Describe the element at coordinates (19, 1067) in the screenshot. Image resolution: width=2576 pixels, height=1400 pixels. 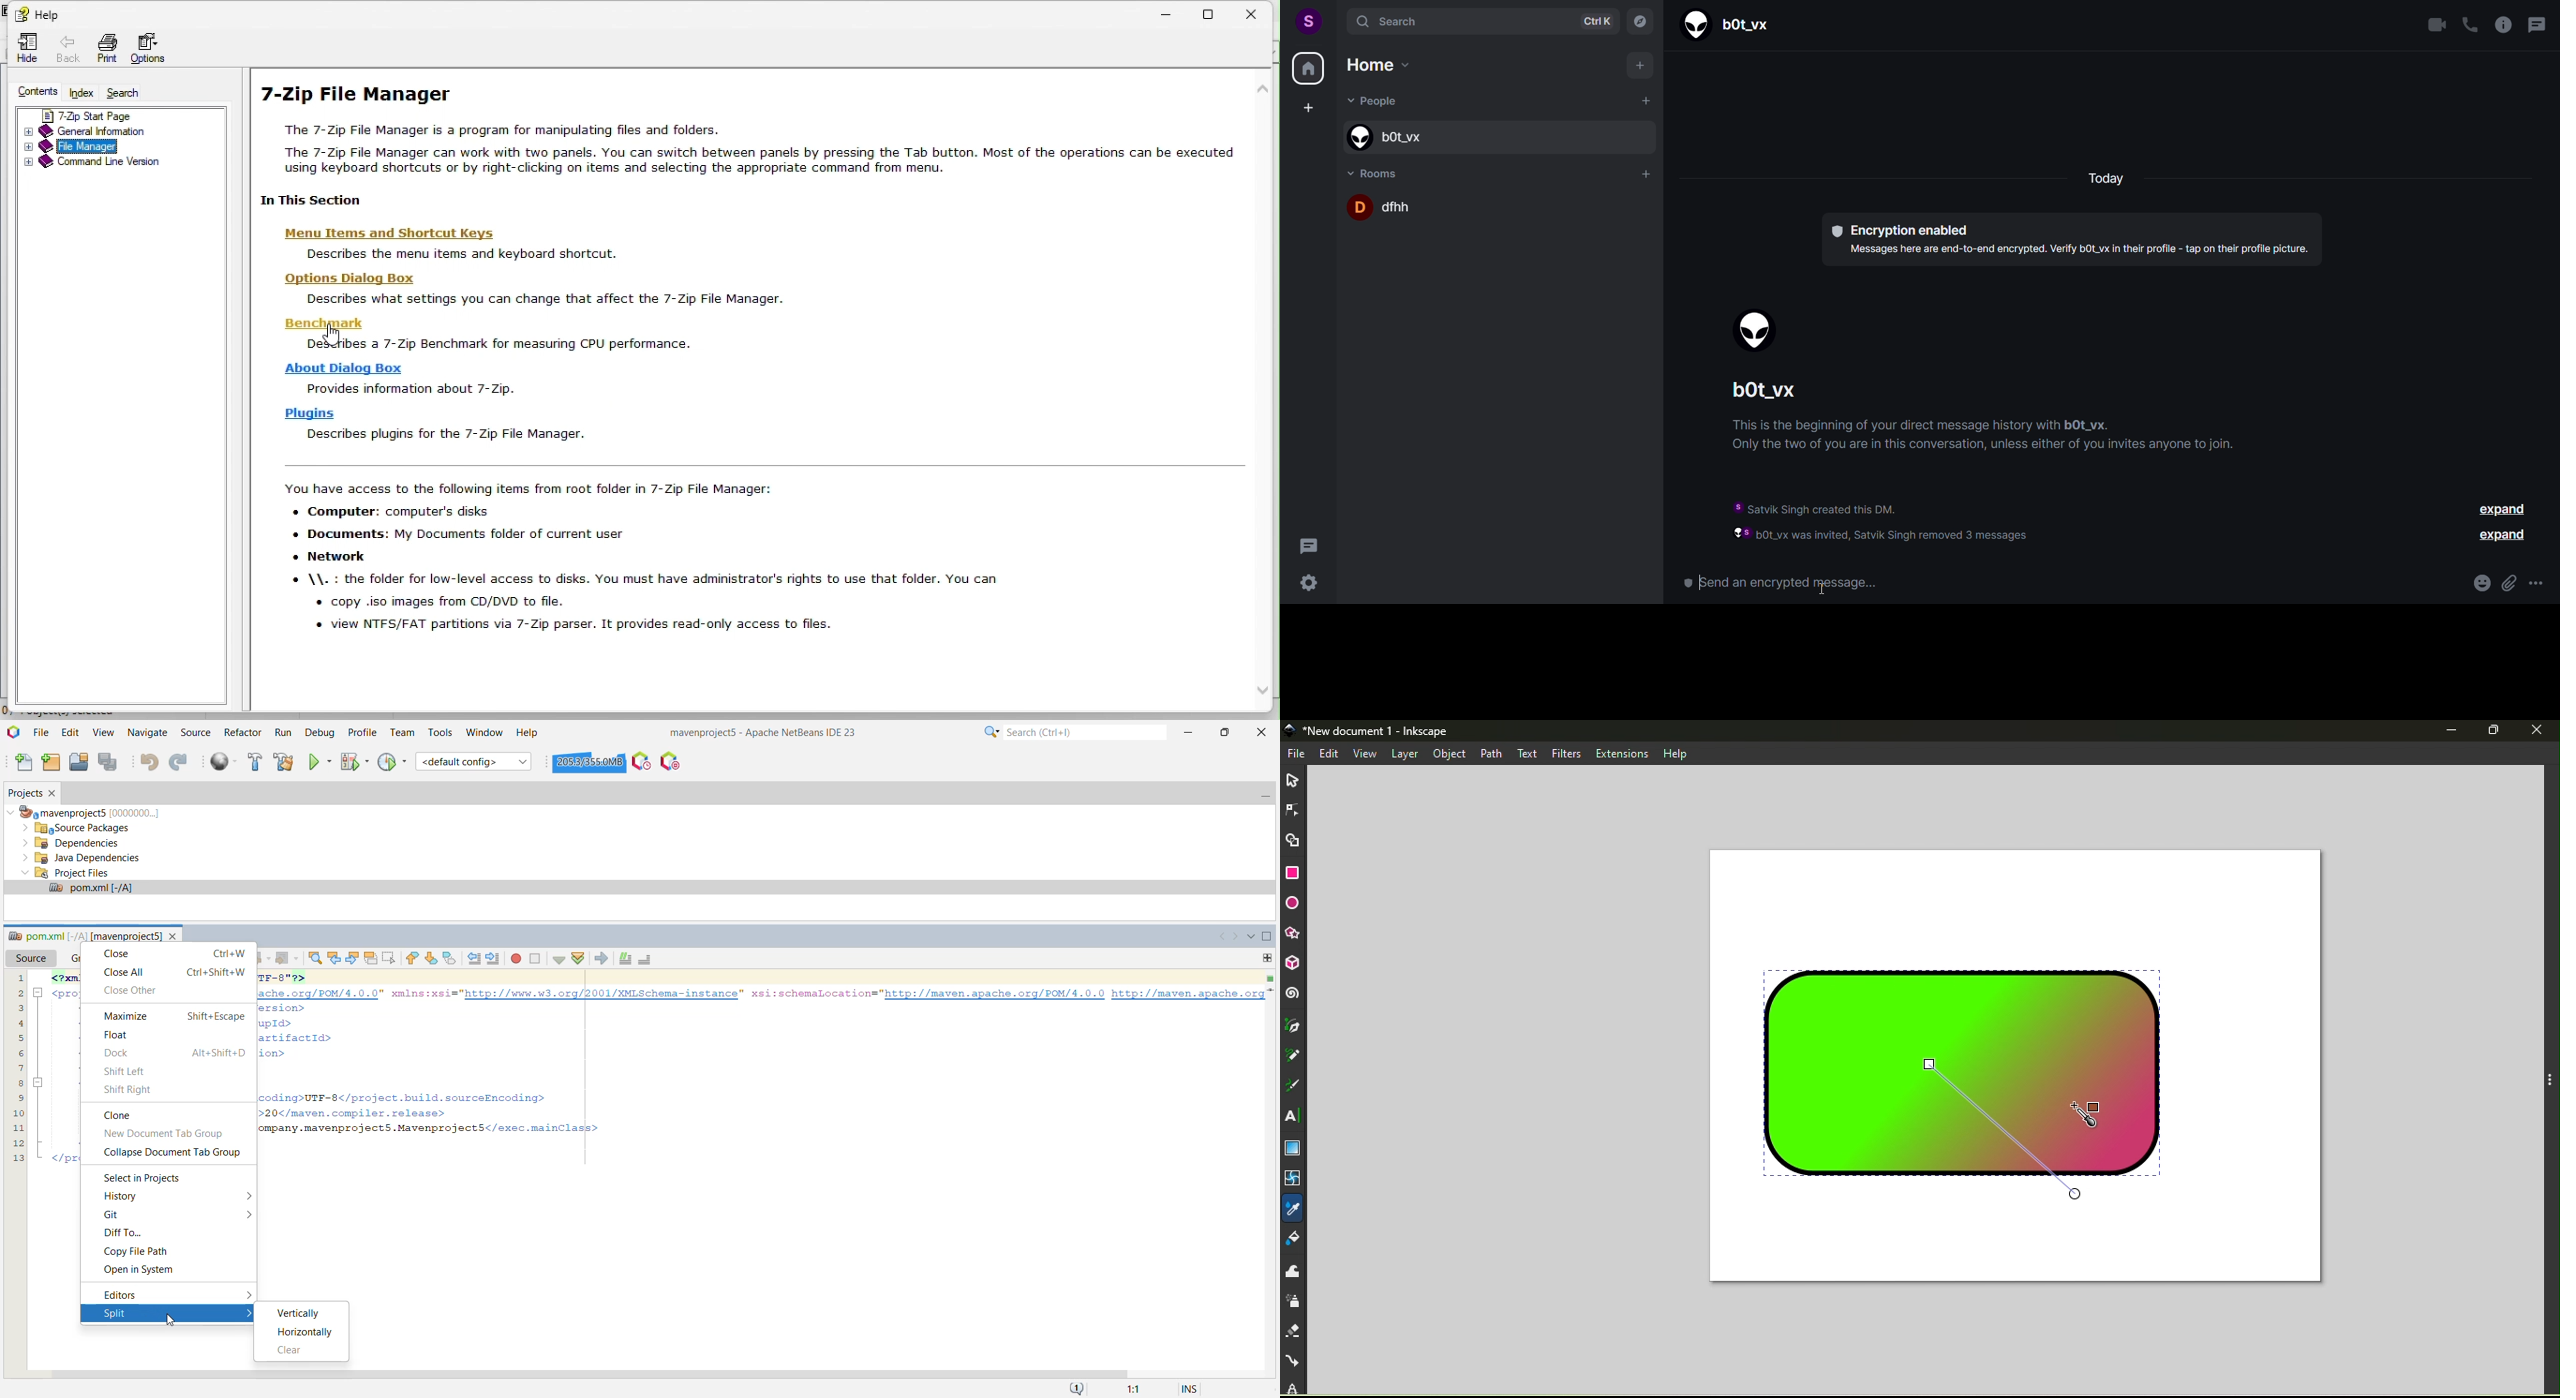
I see `7` at that location.